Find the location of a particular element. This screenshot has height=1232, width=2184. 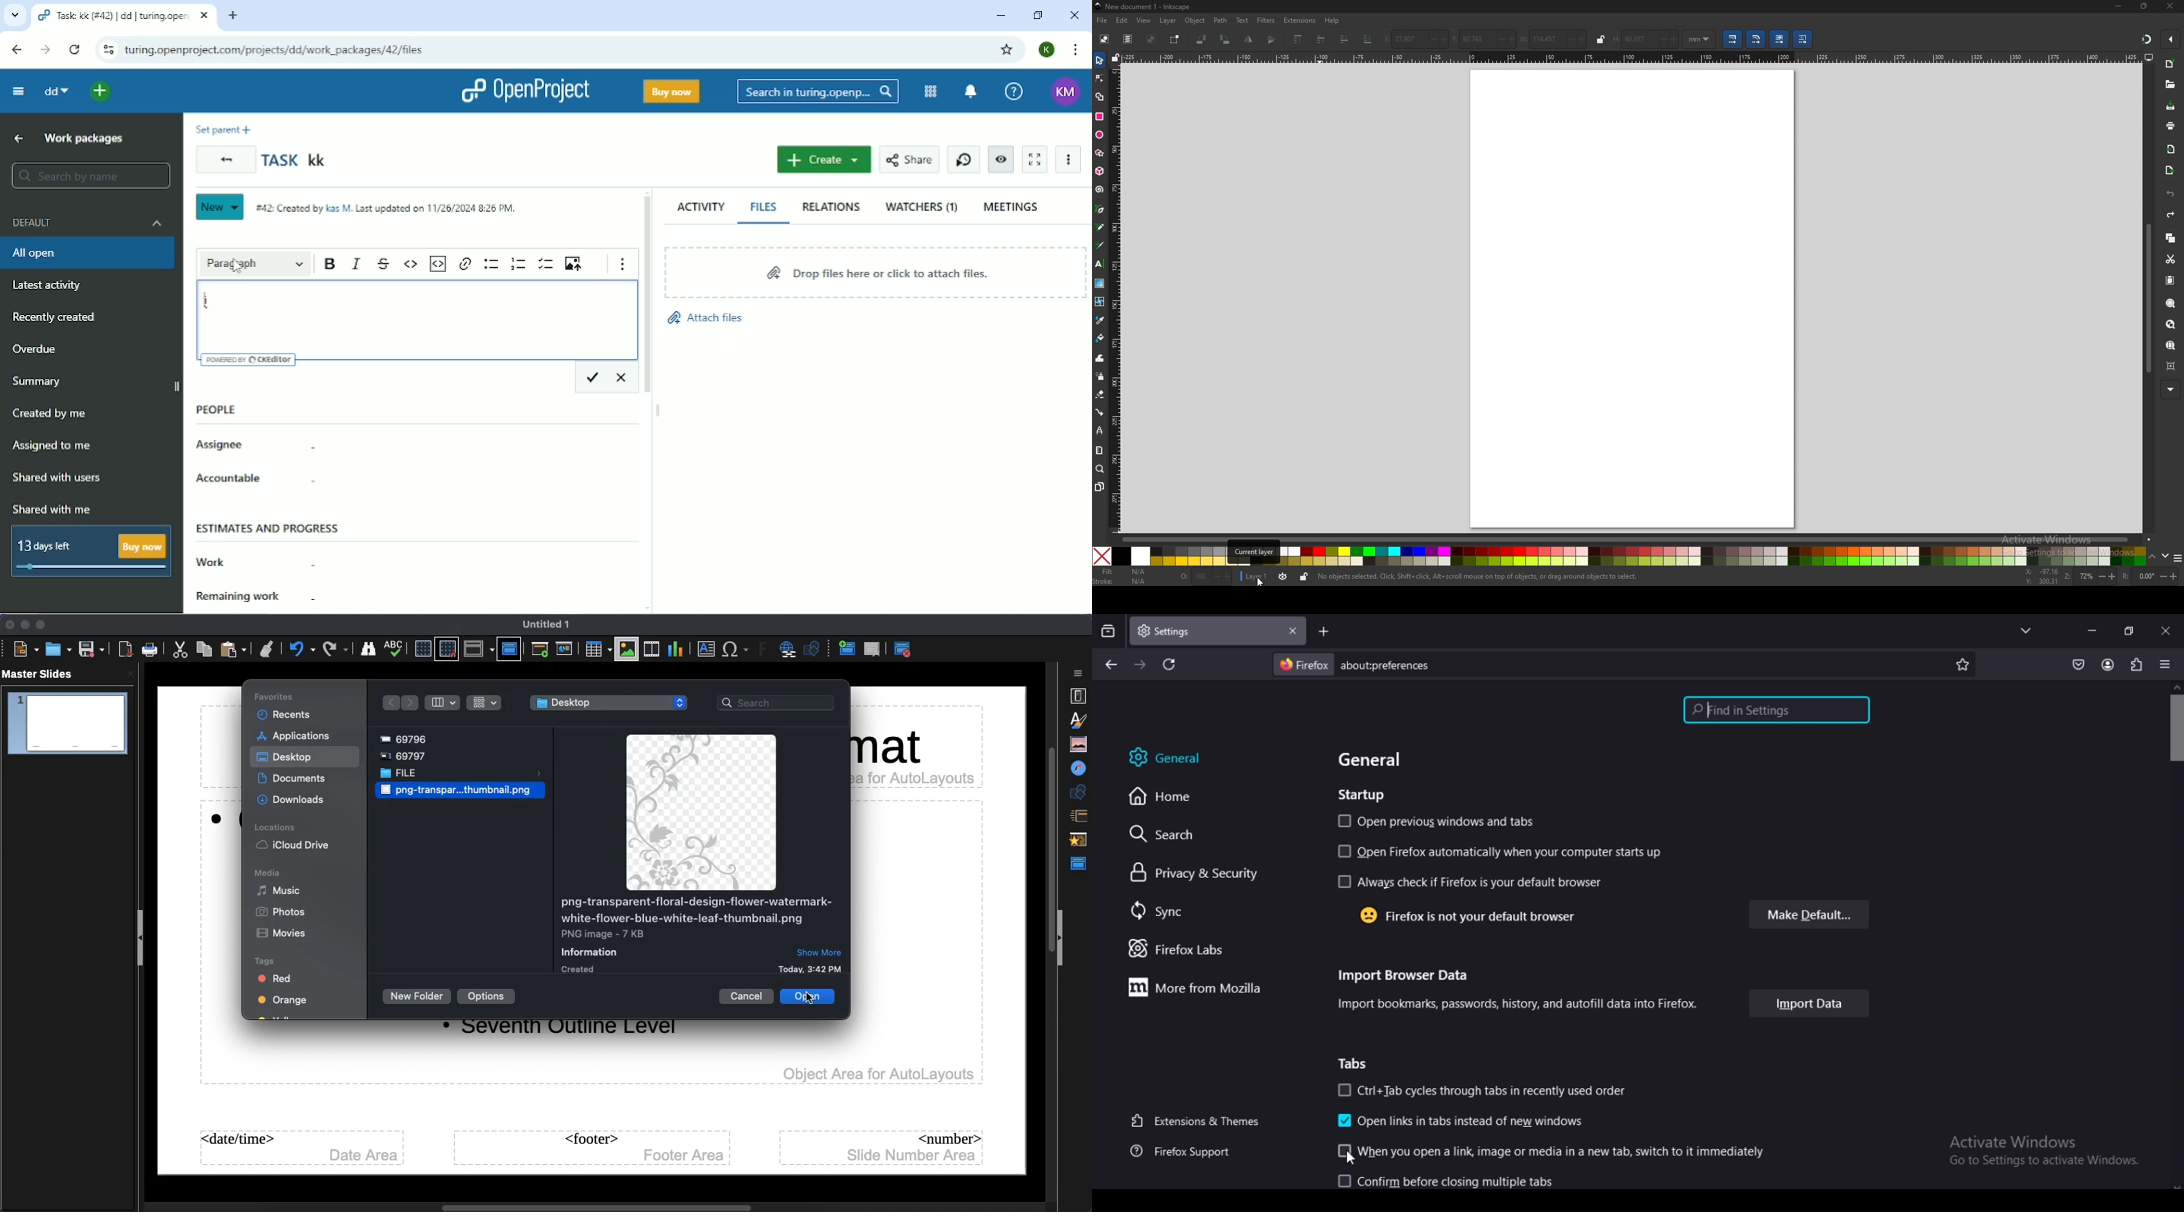

Recents is located at coordinates (287, 716).